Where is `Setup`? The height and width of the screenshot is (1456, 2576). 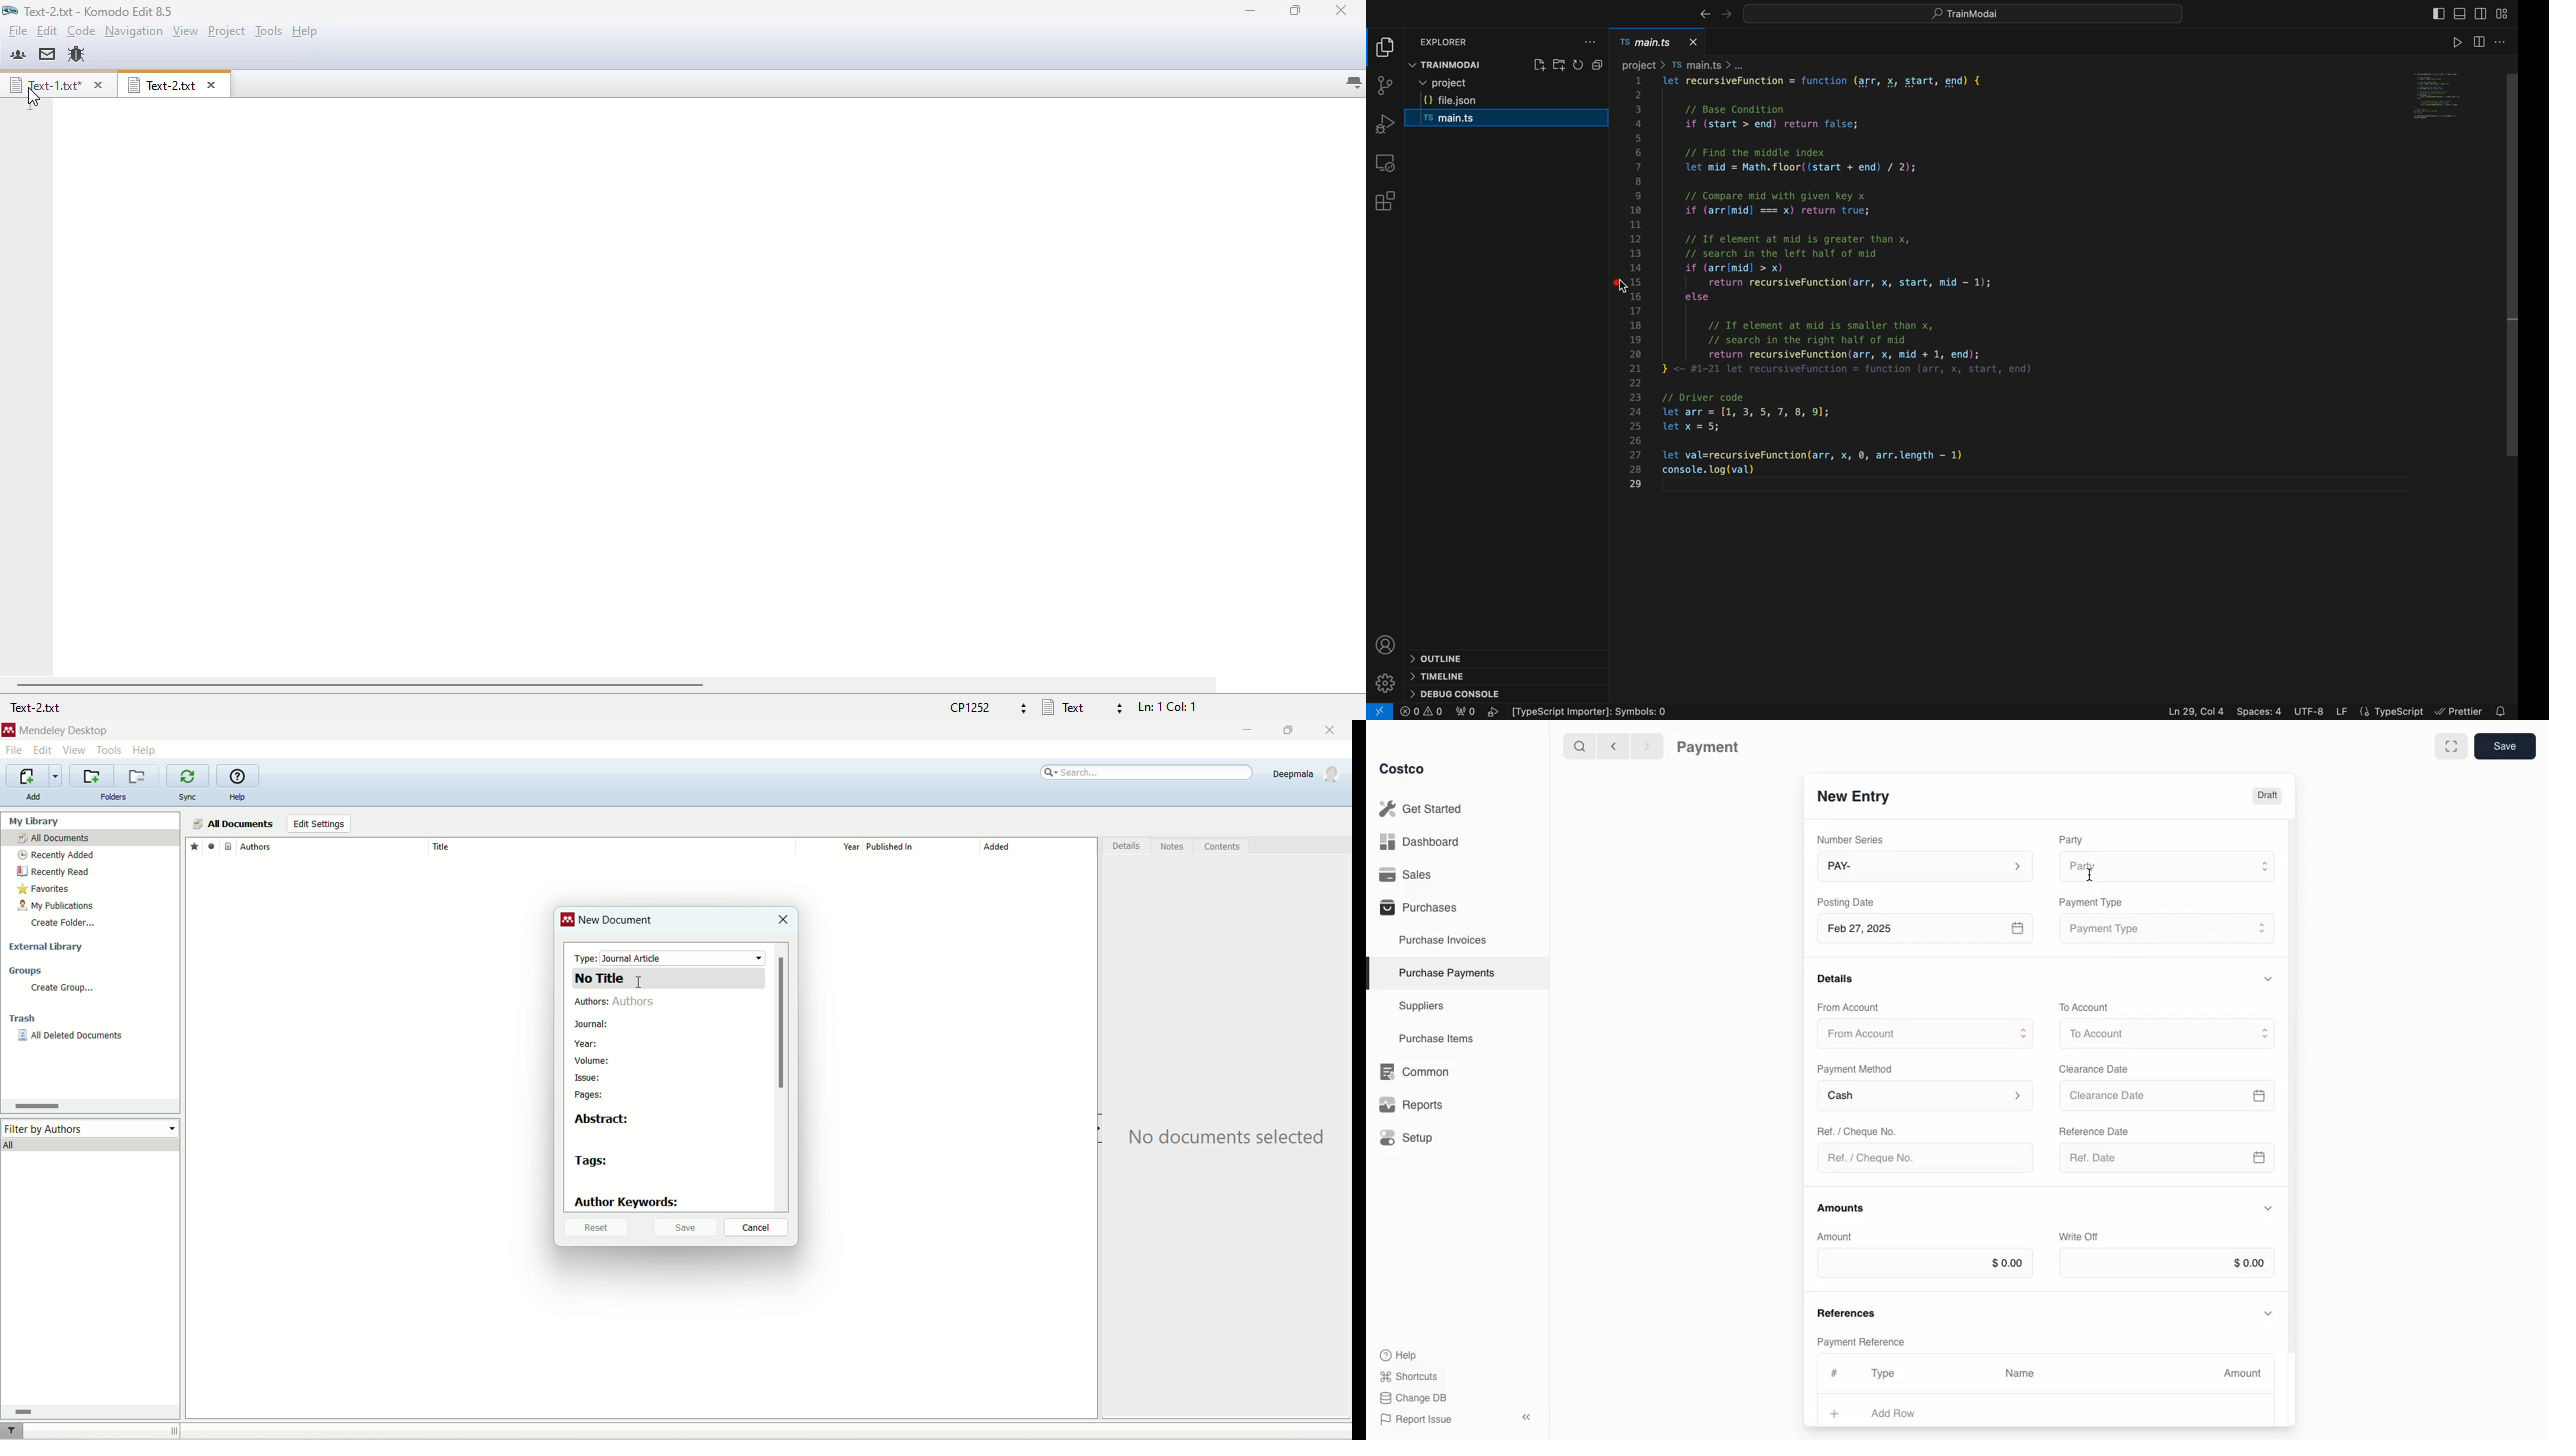 Setup is located at coordinates (1412, 1139).